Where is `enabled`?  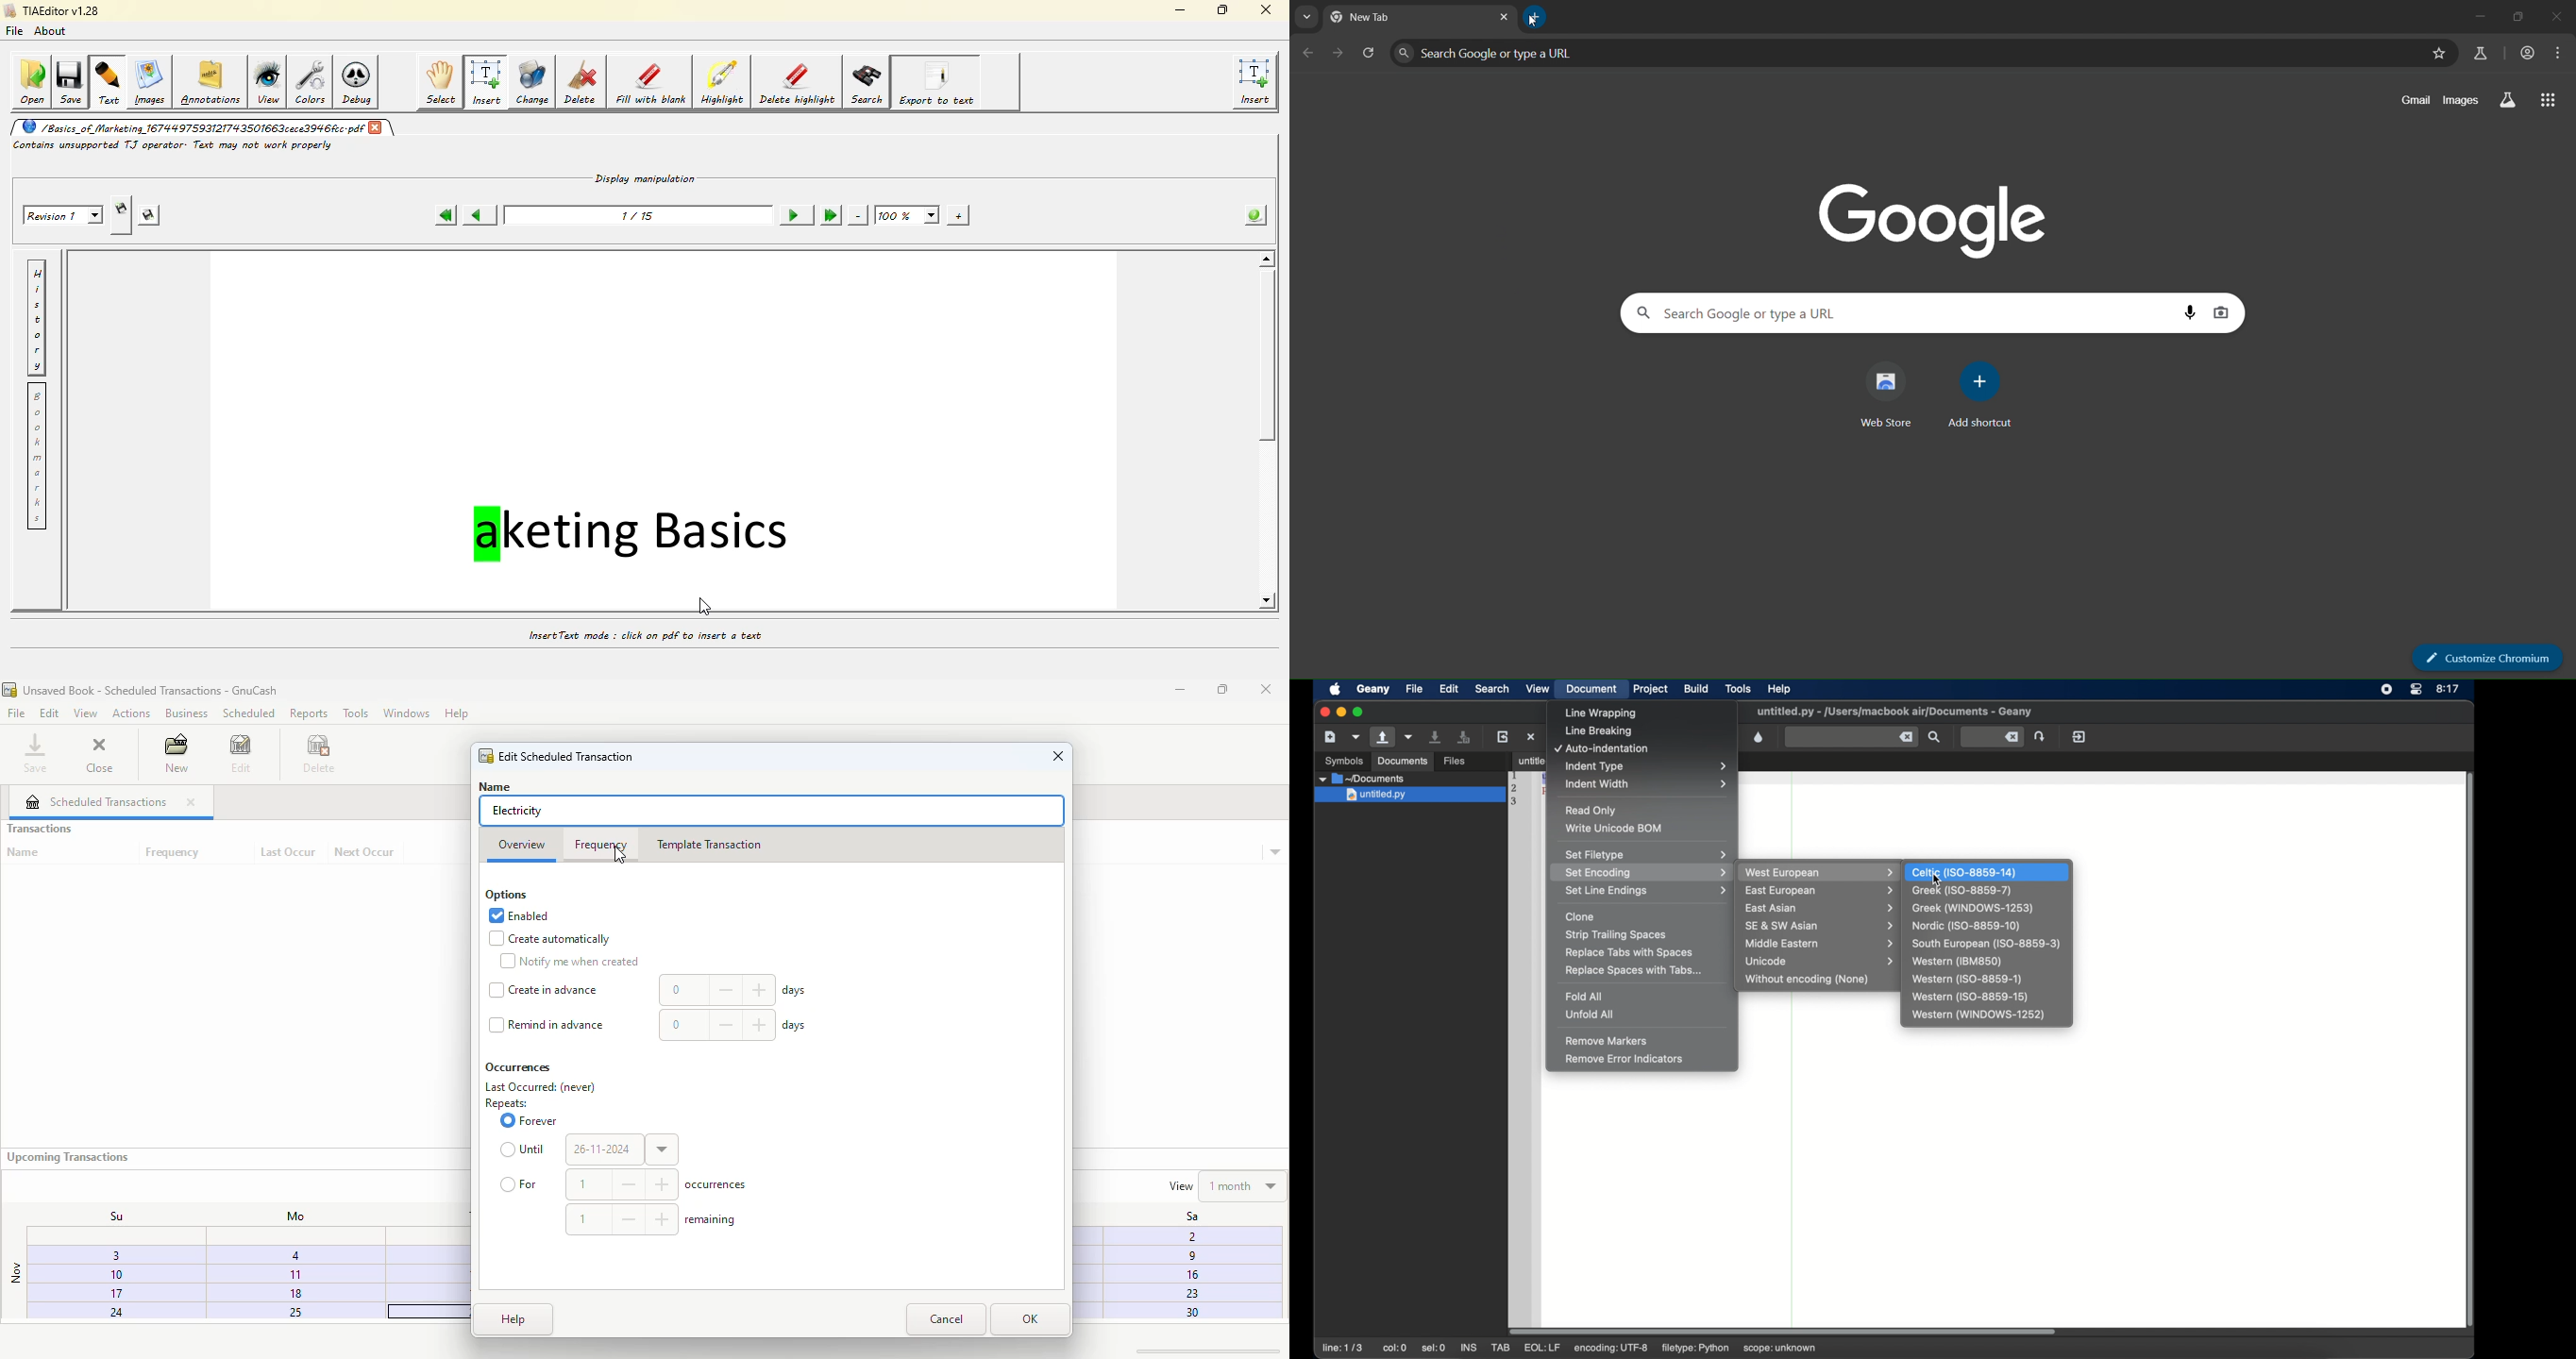
enabled is located at coordinates (519, 915).